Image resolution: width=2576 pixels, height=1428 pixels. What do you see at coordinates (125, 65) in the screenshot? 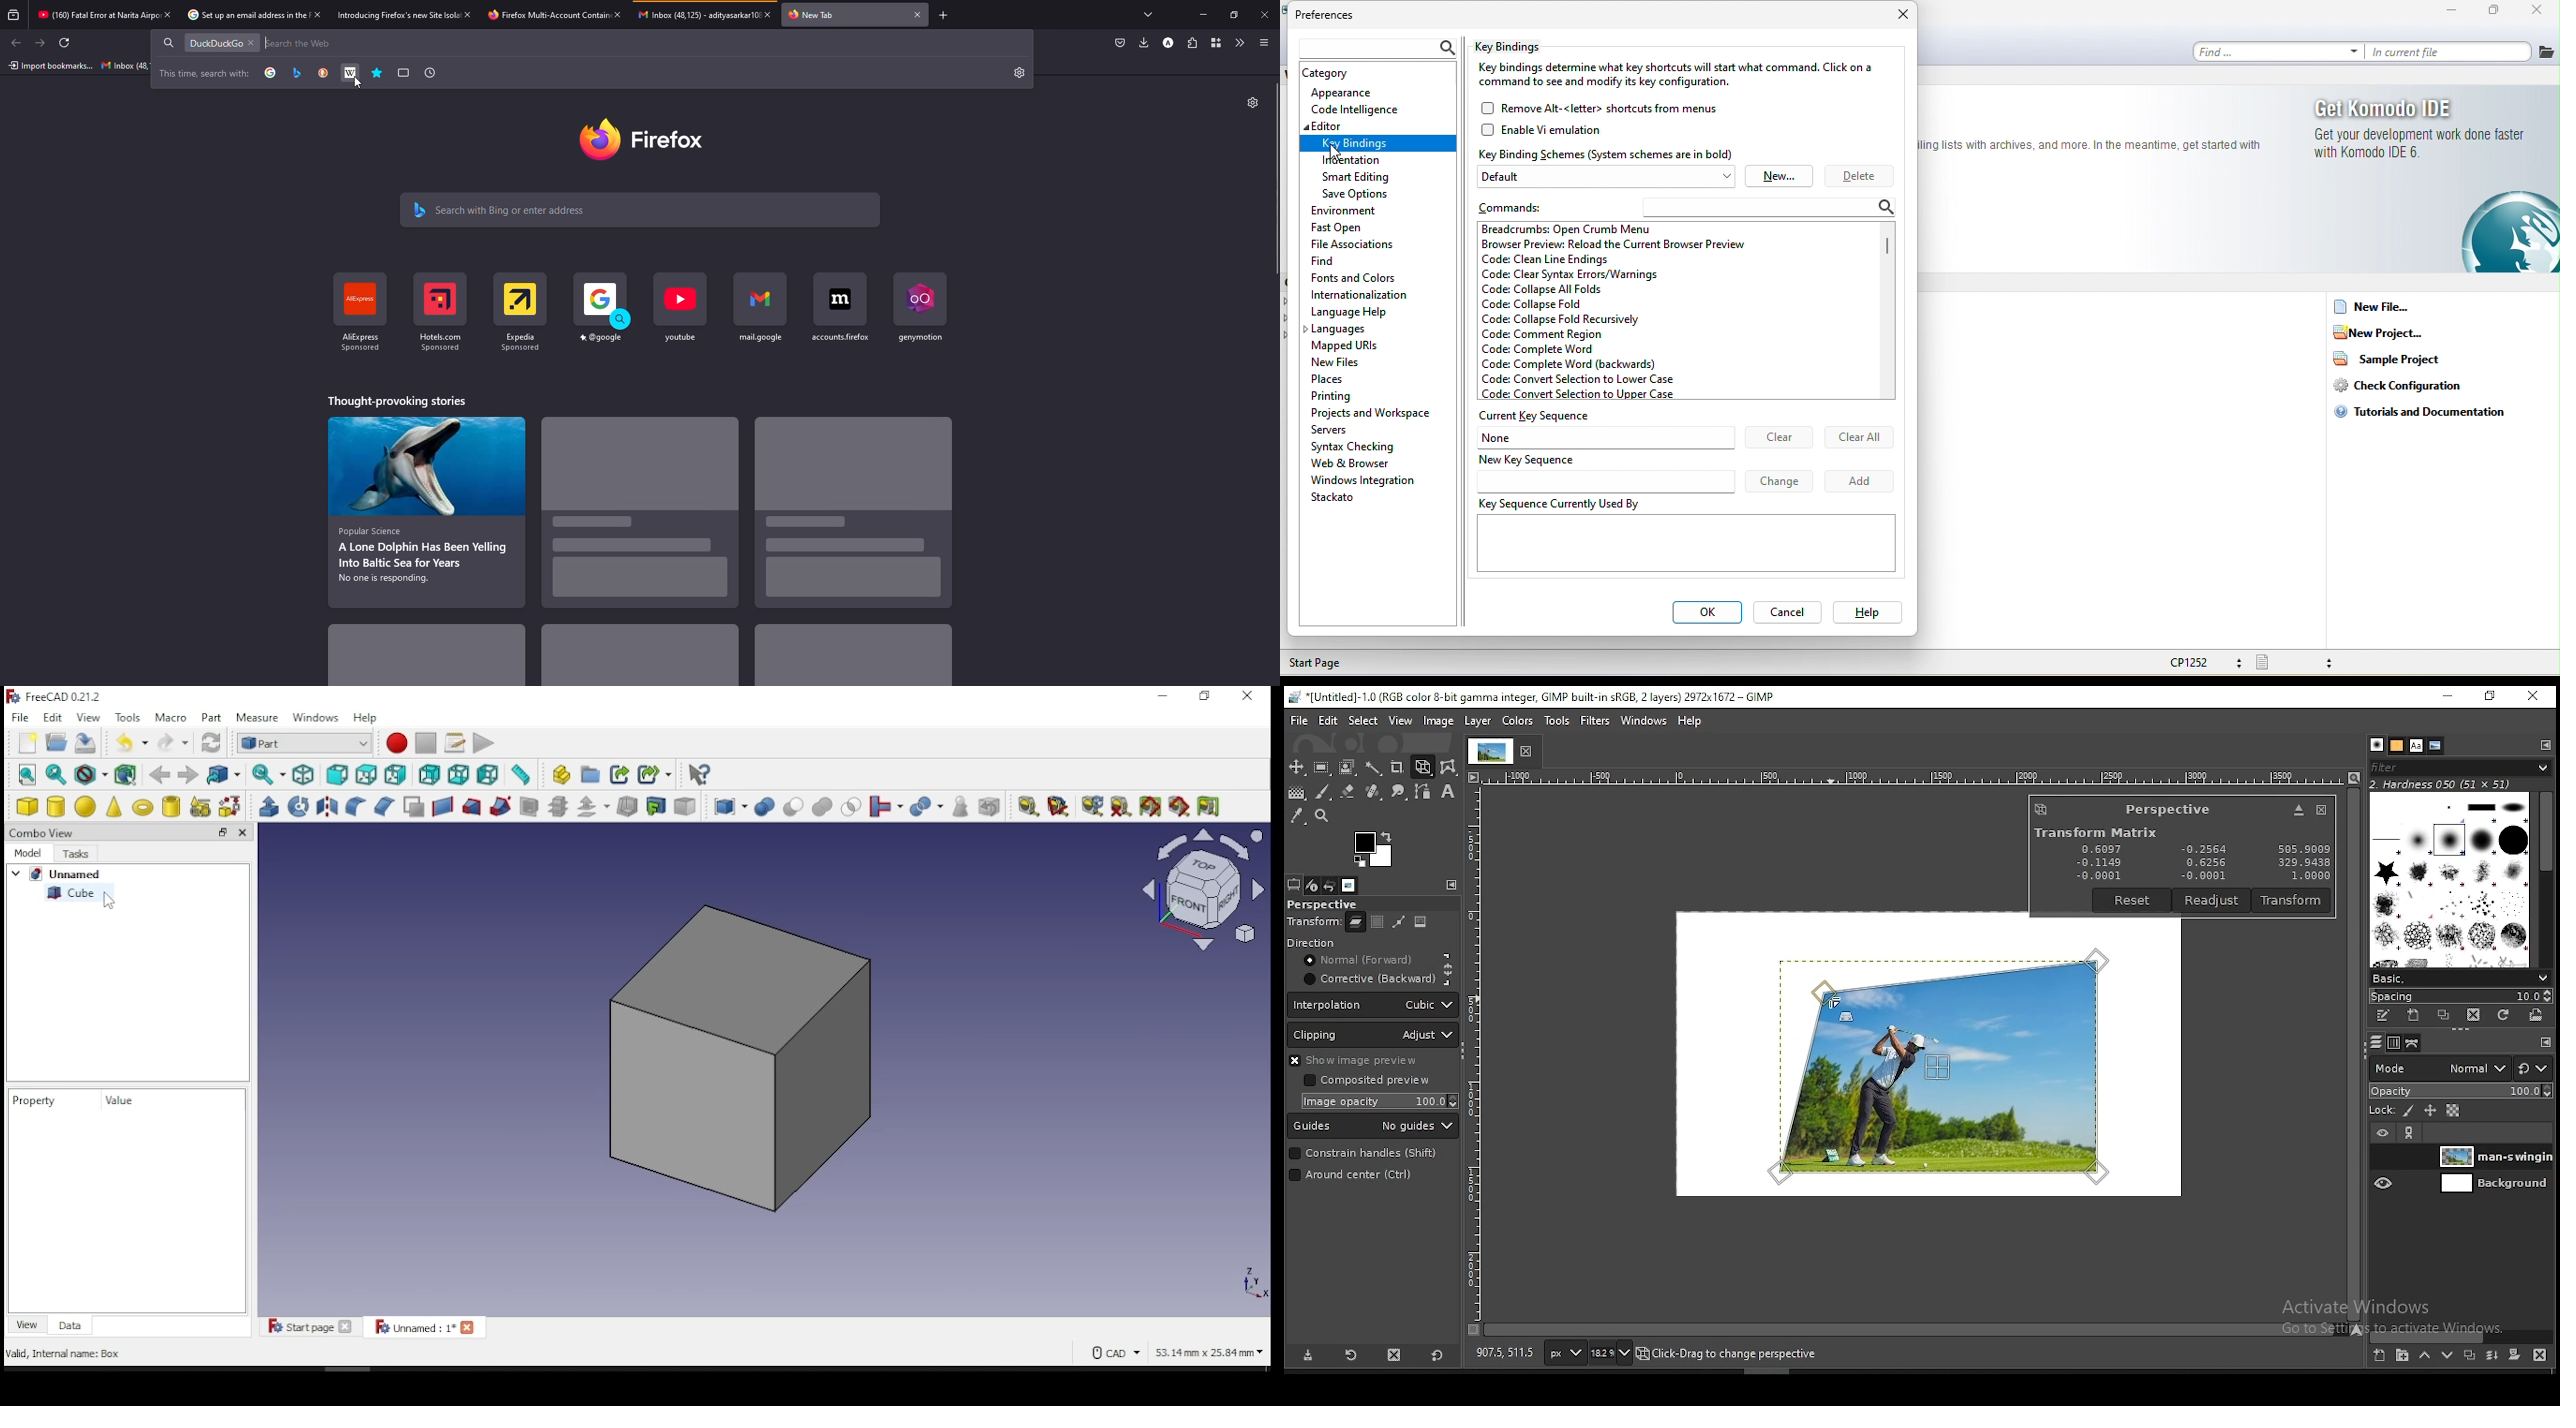
I see `inbox` at bounding box center [125, 65].